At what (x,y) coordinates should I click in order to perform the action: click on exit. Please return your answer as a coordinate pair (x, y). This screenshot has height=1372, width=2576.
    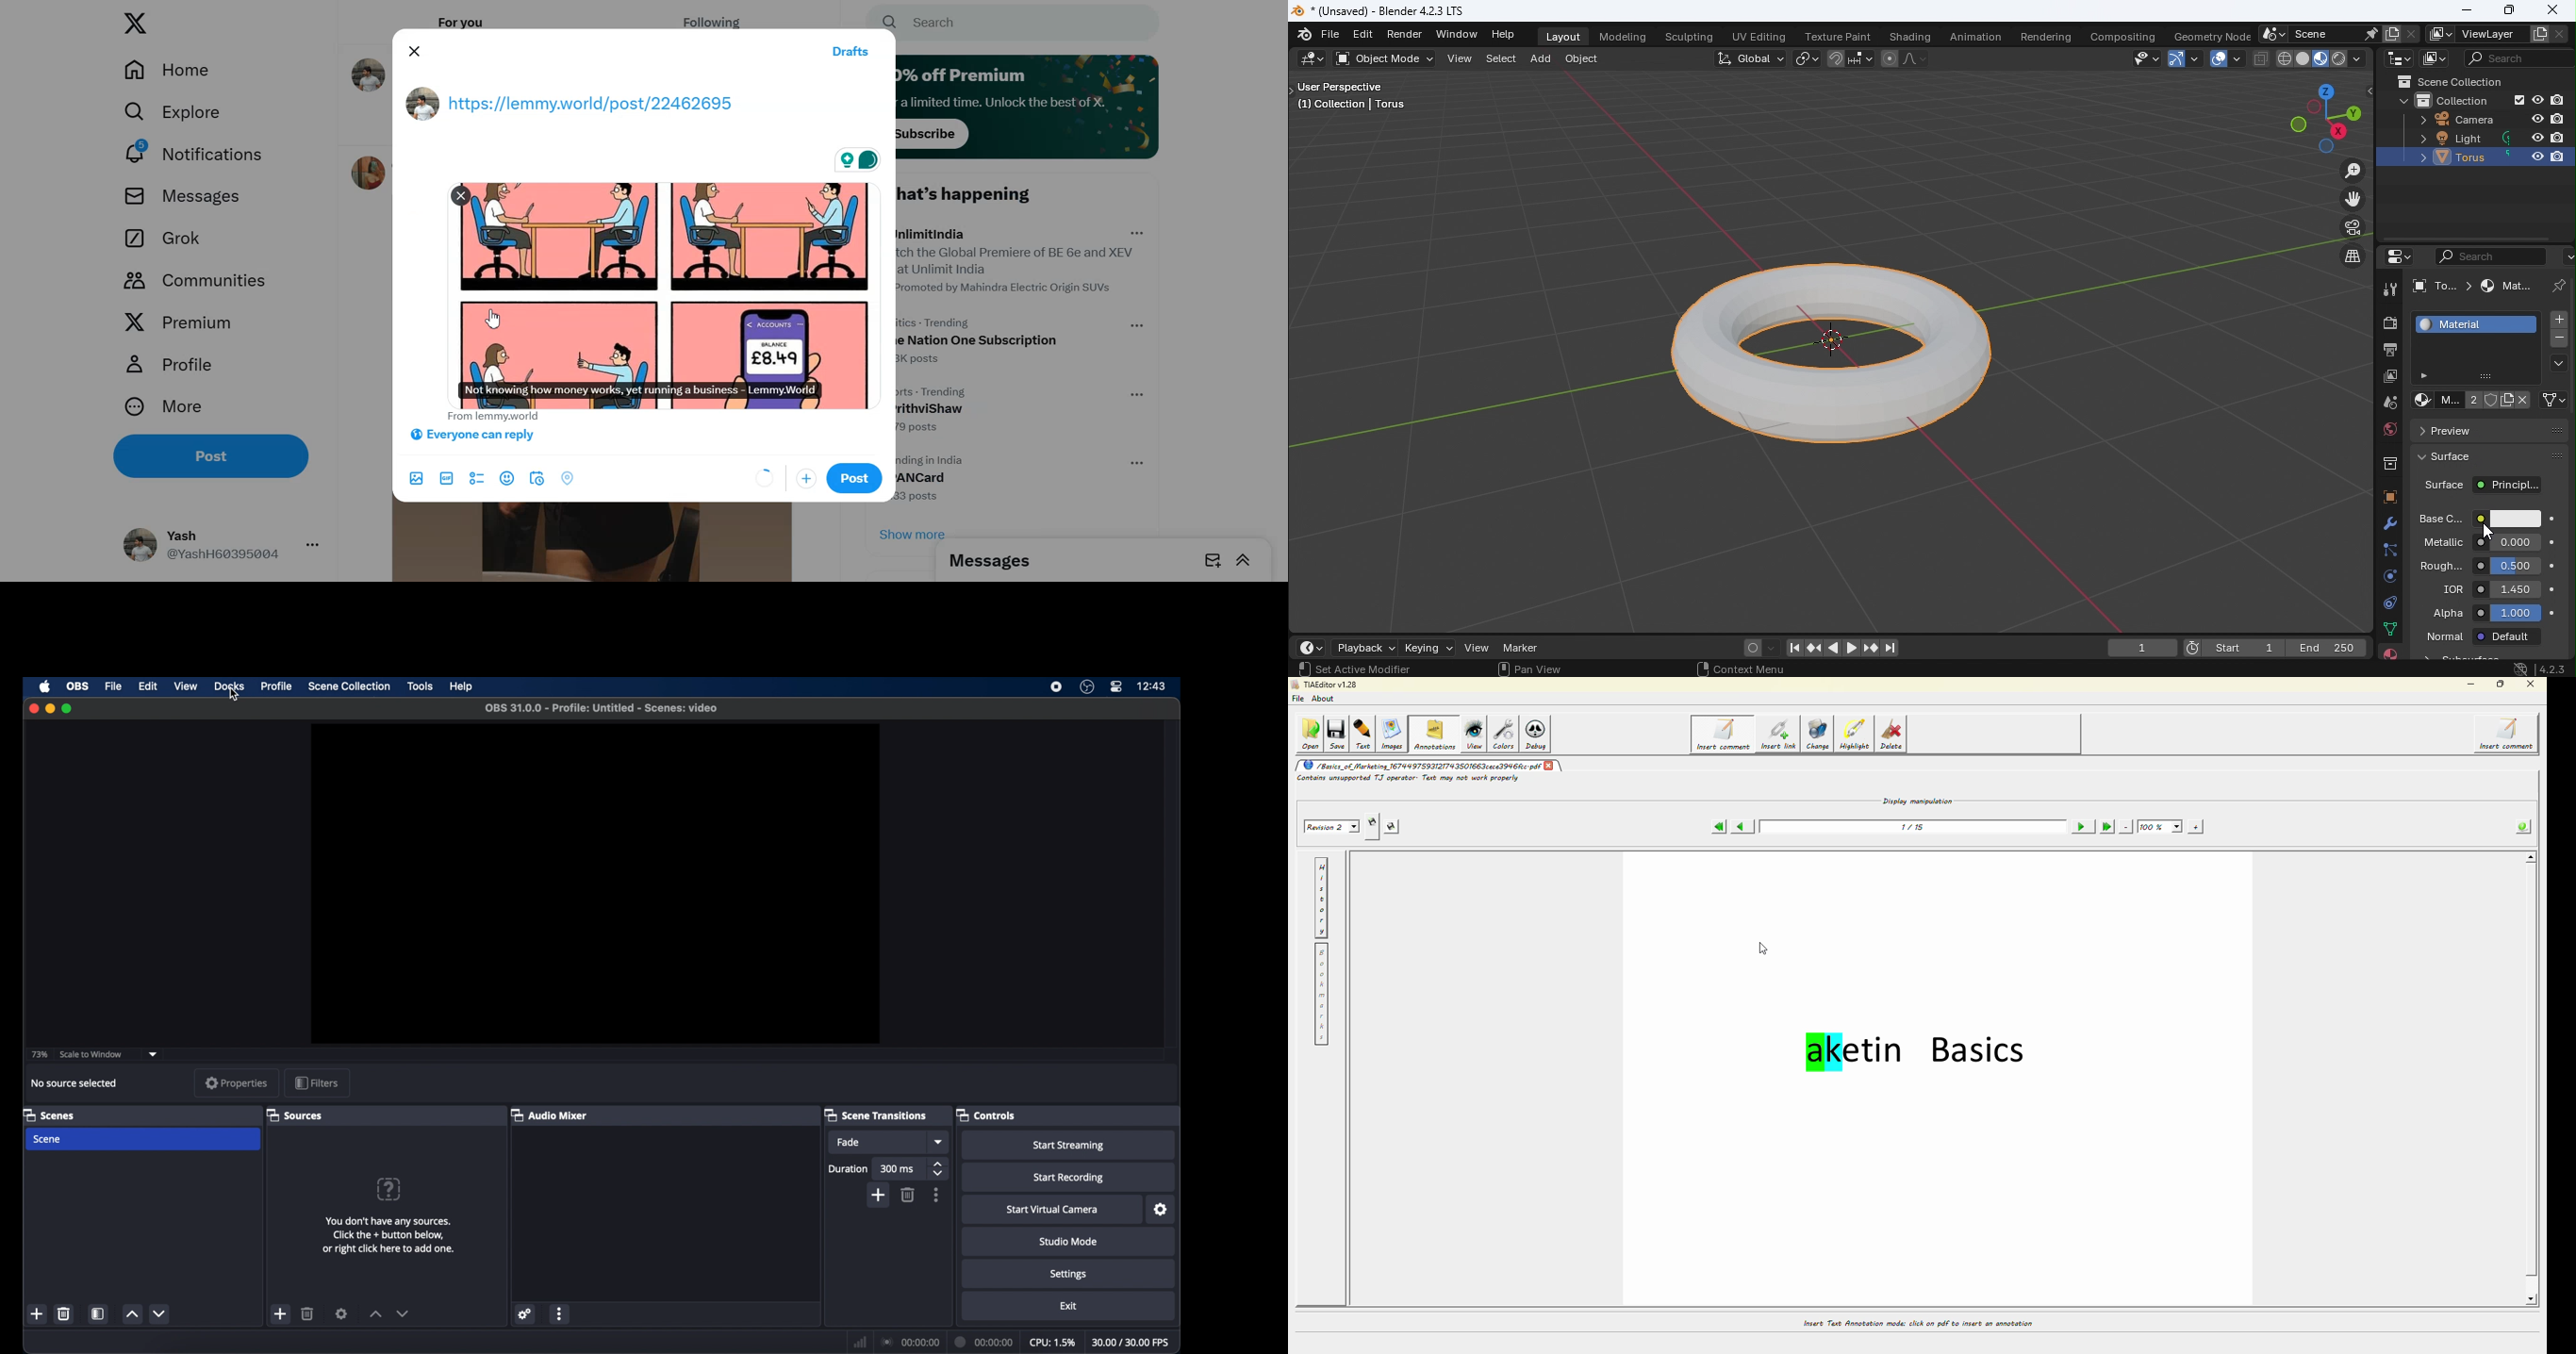
    Looking at the image, I should click on (1069, 1306).